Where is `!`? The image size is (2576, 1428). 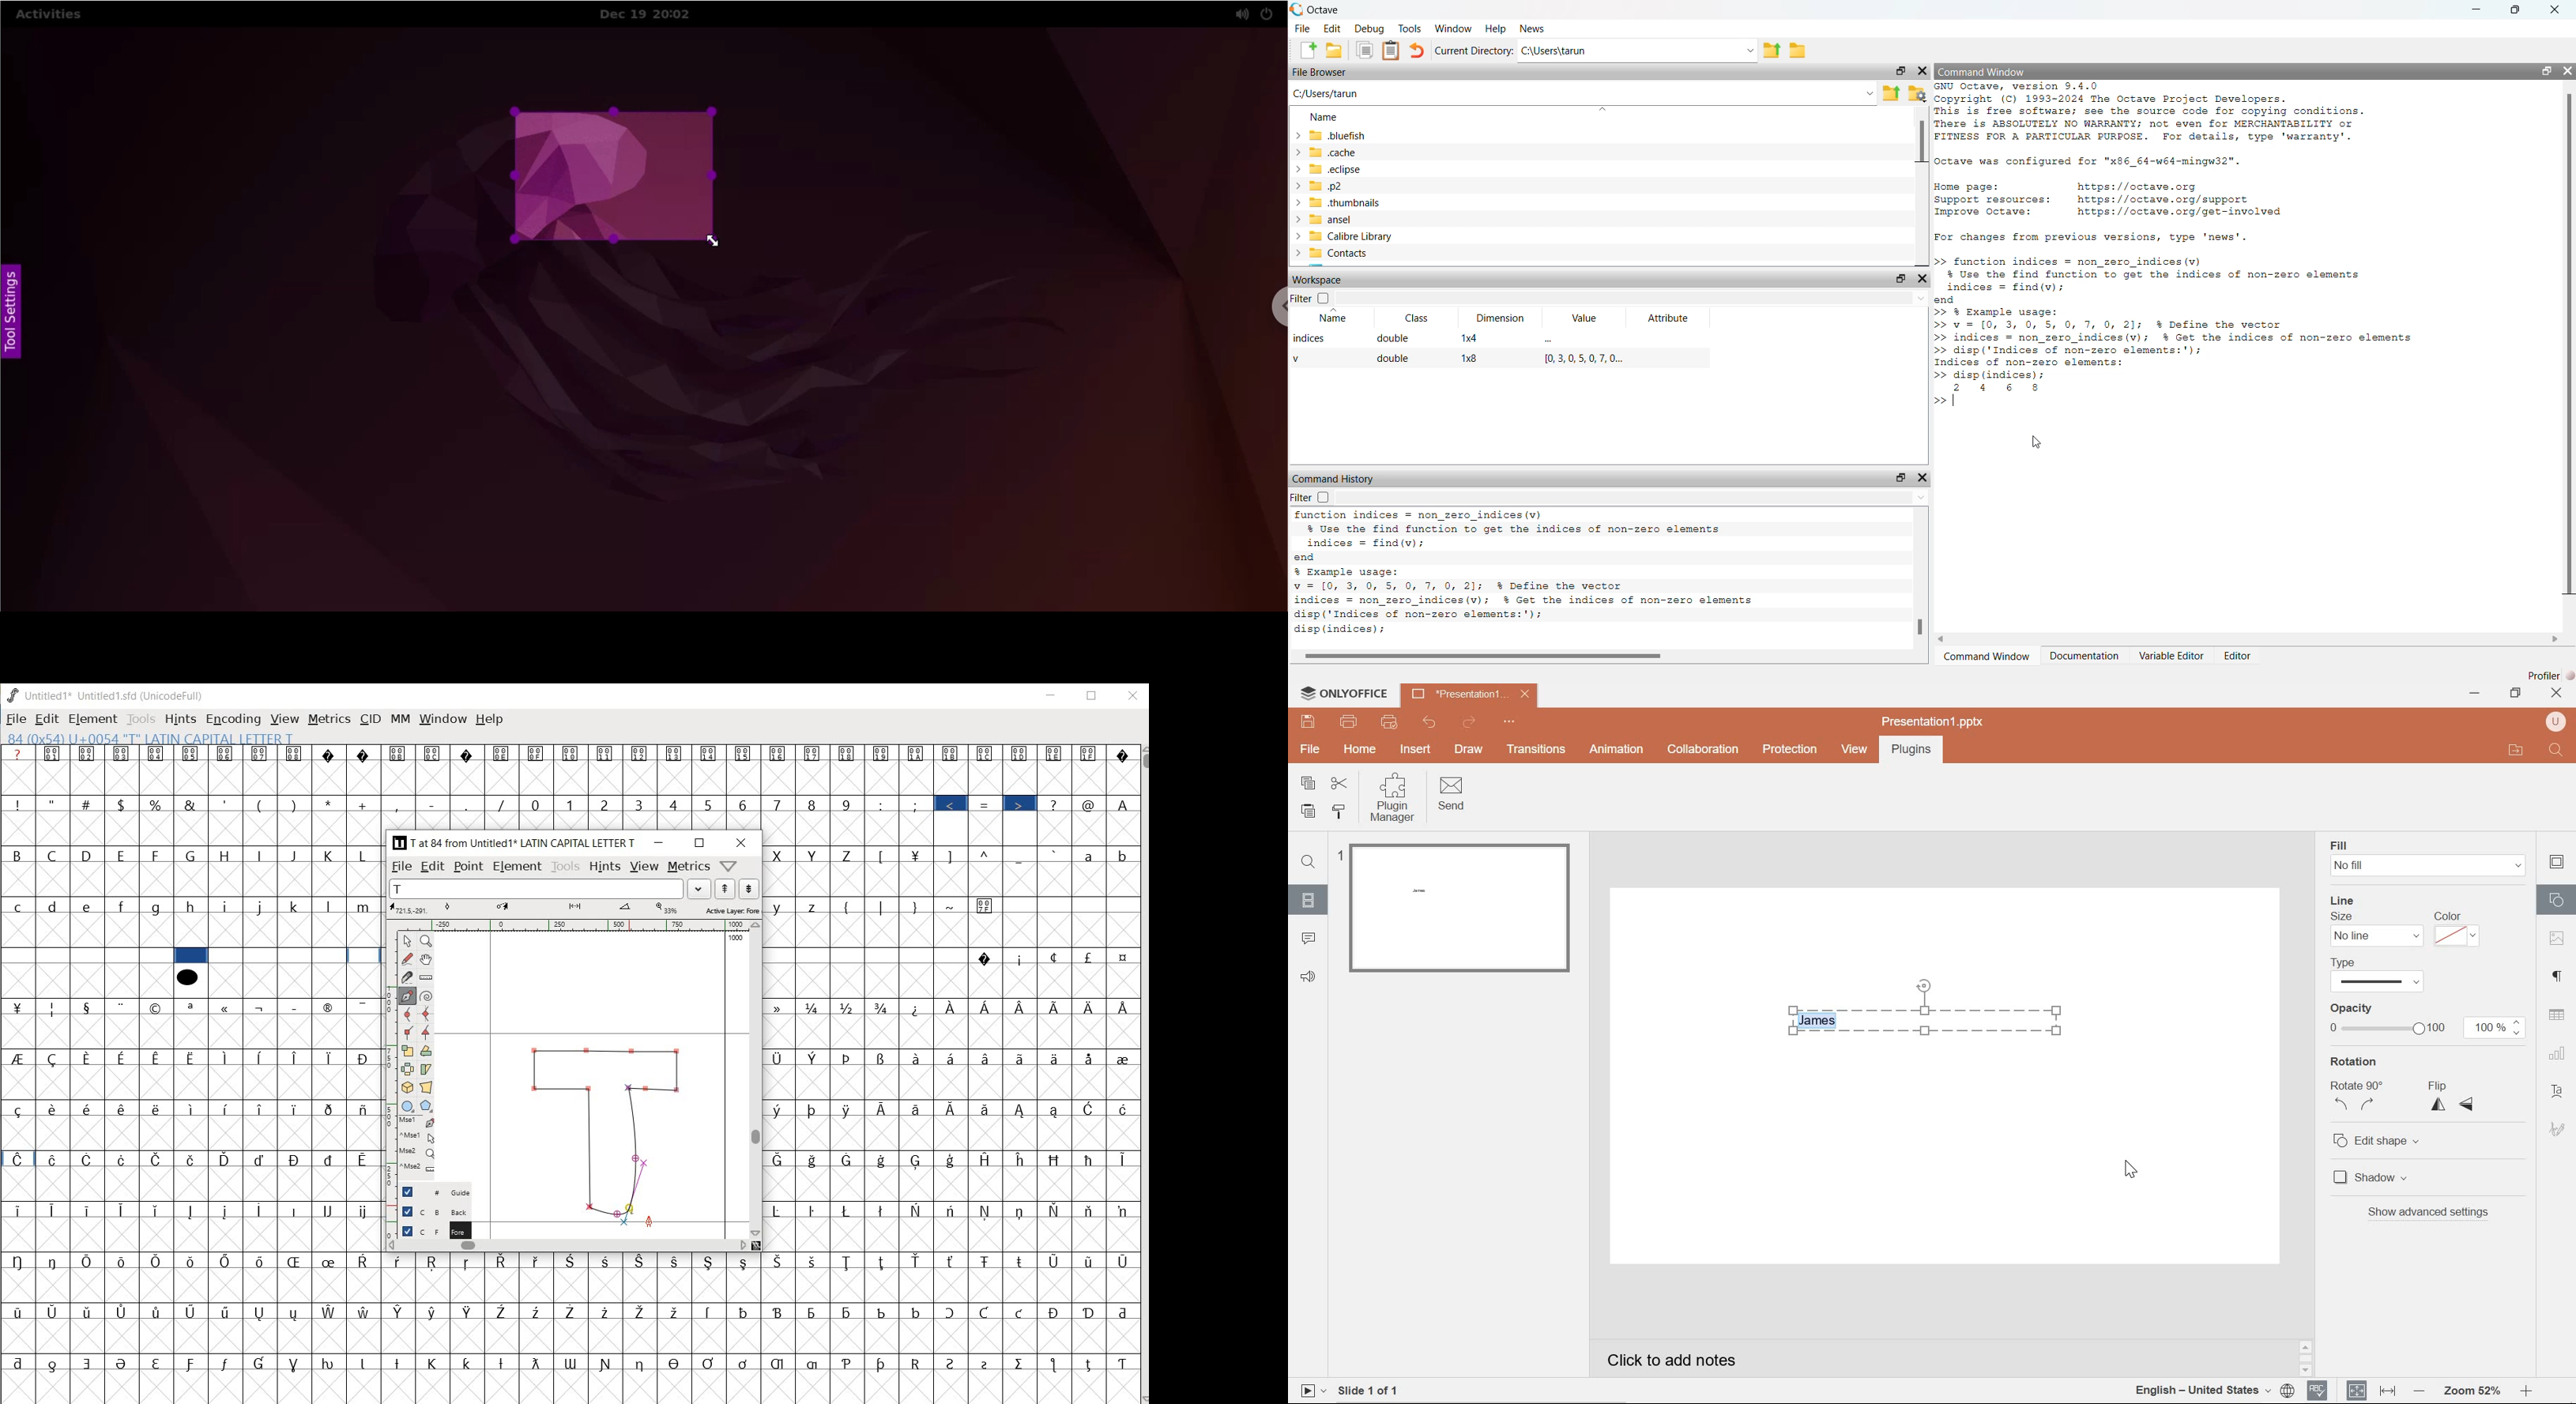
! is located at coordinates (16, 803).